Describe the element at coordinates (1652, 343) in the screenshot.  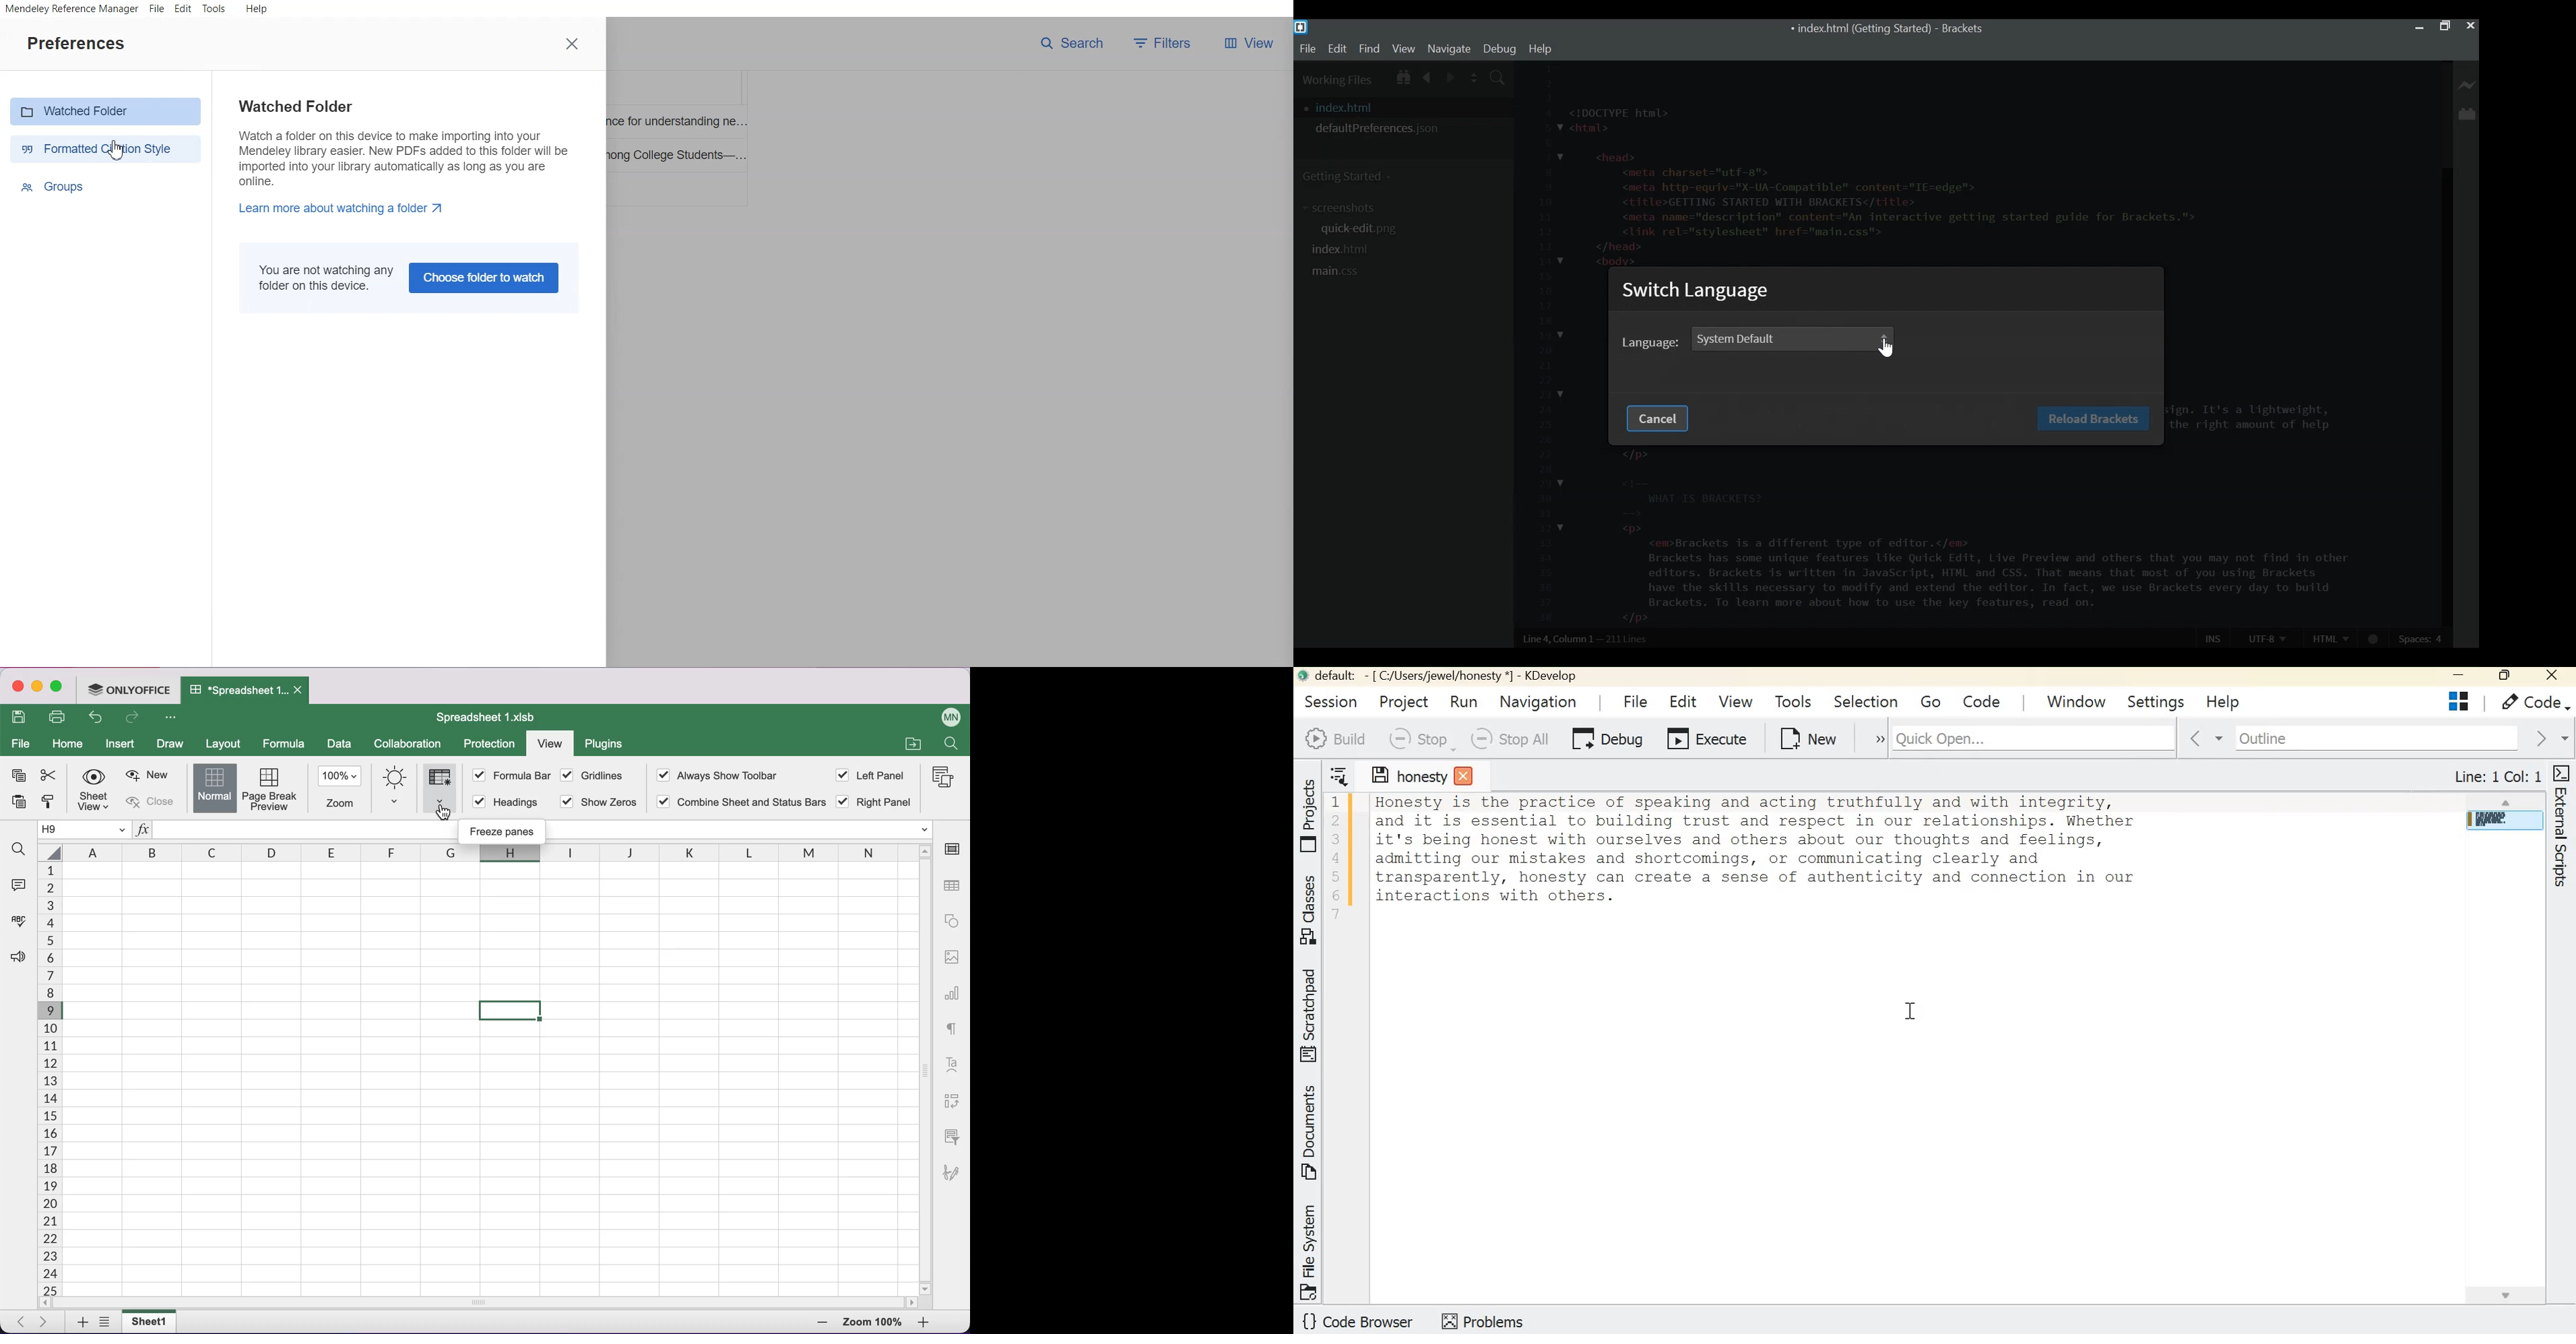
I see `language` at that location.